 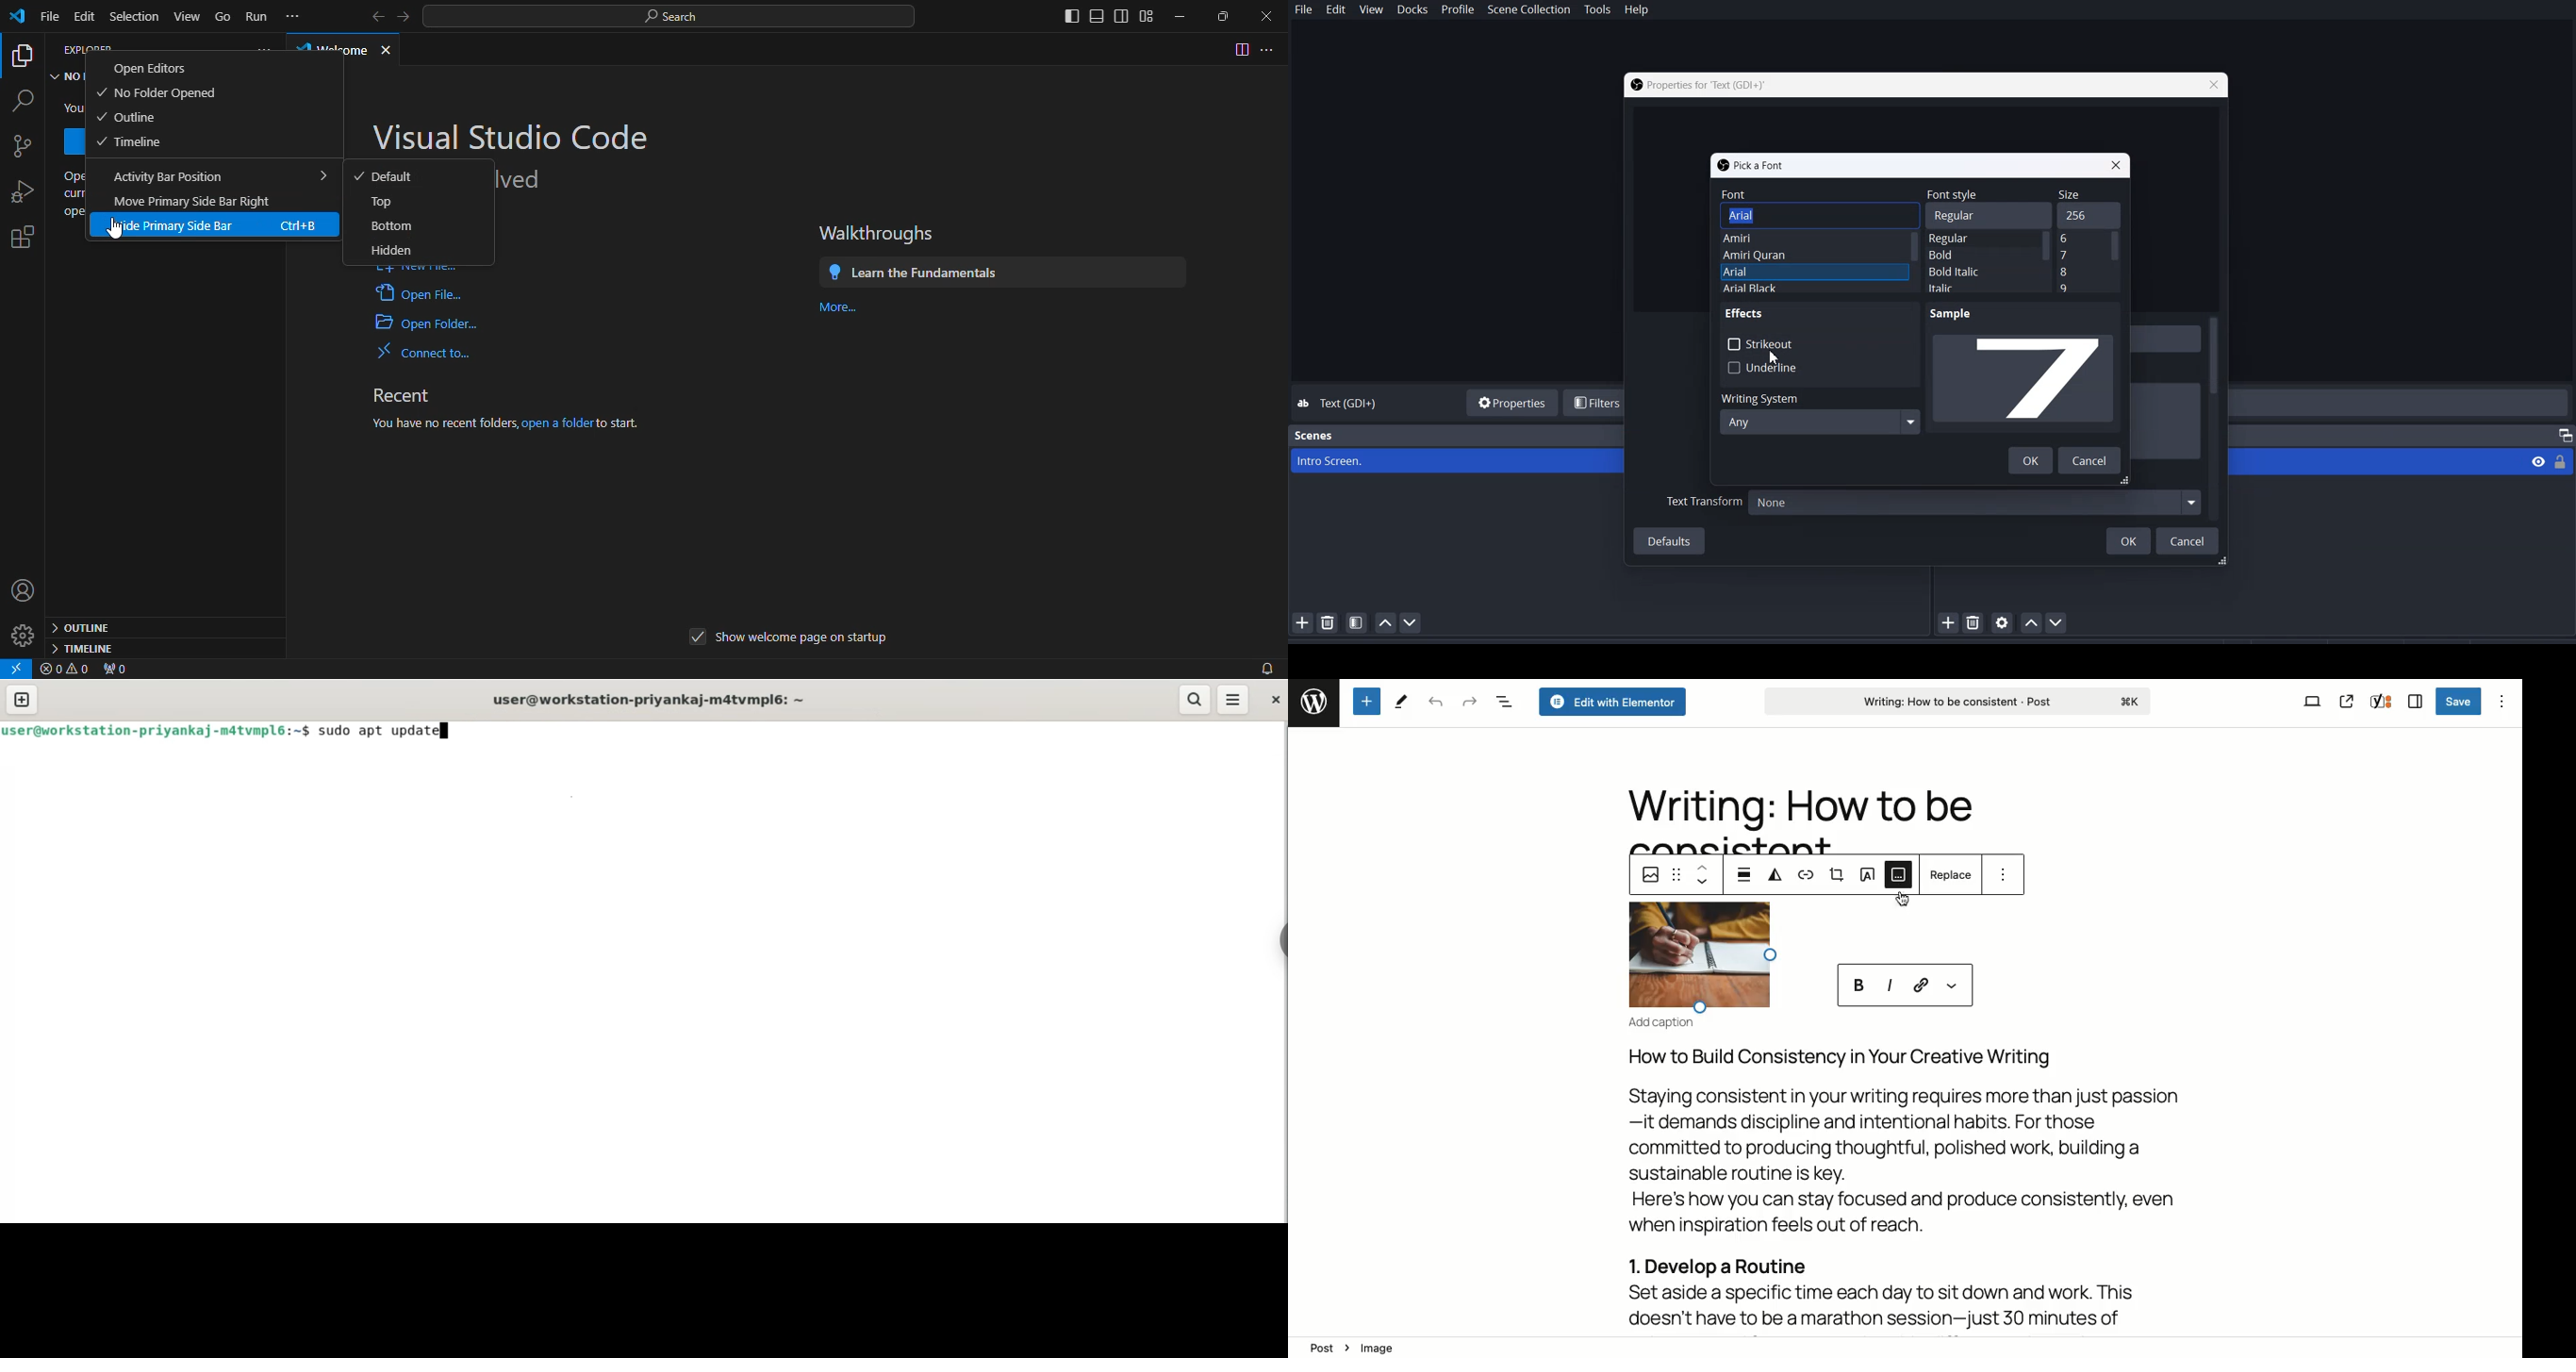 What do you see at coordinates (1530, 10) in the screenshot?
I see `Scene collection` at bounding box center [1530, 10].